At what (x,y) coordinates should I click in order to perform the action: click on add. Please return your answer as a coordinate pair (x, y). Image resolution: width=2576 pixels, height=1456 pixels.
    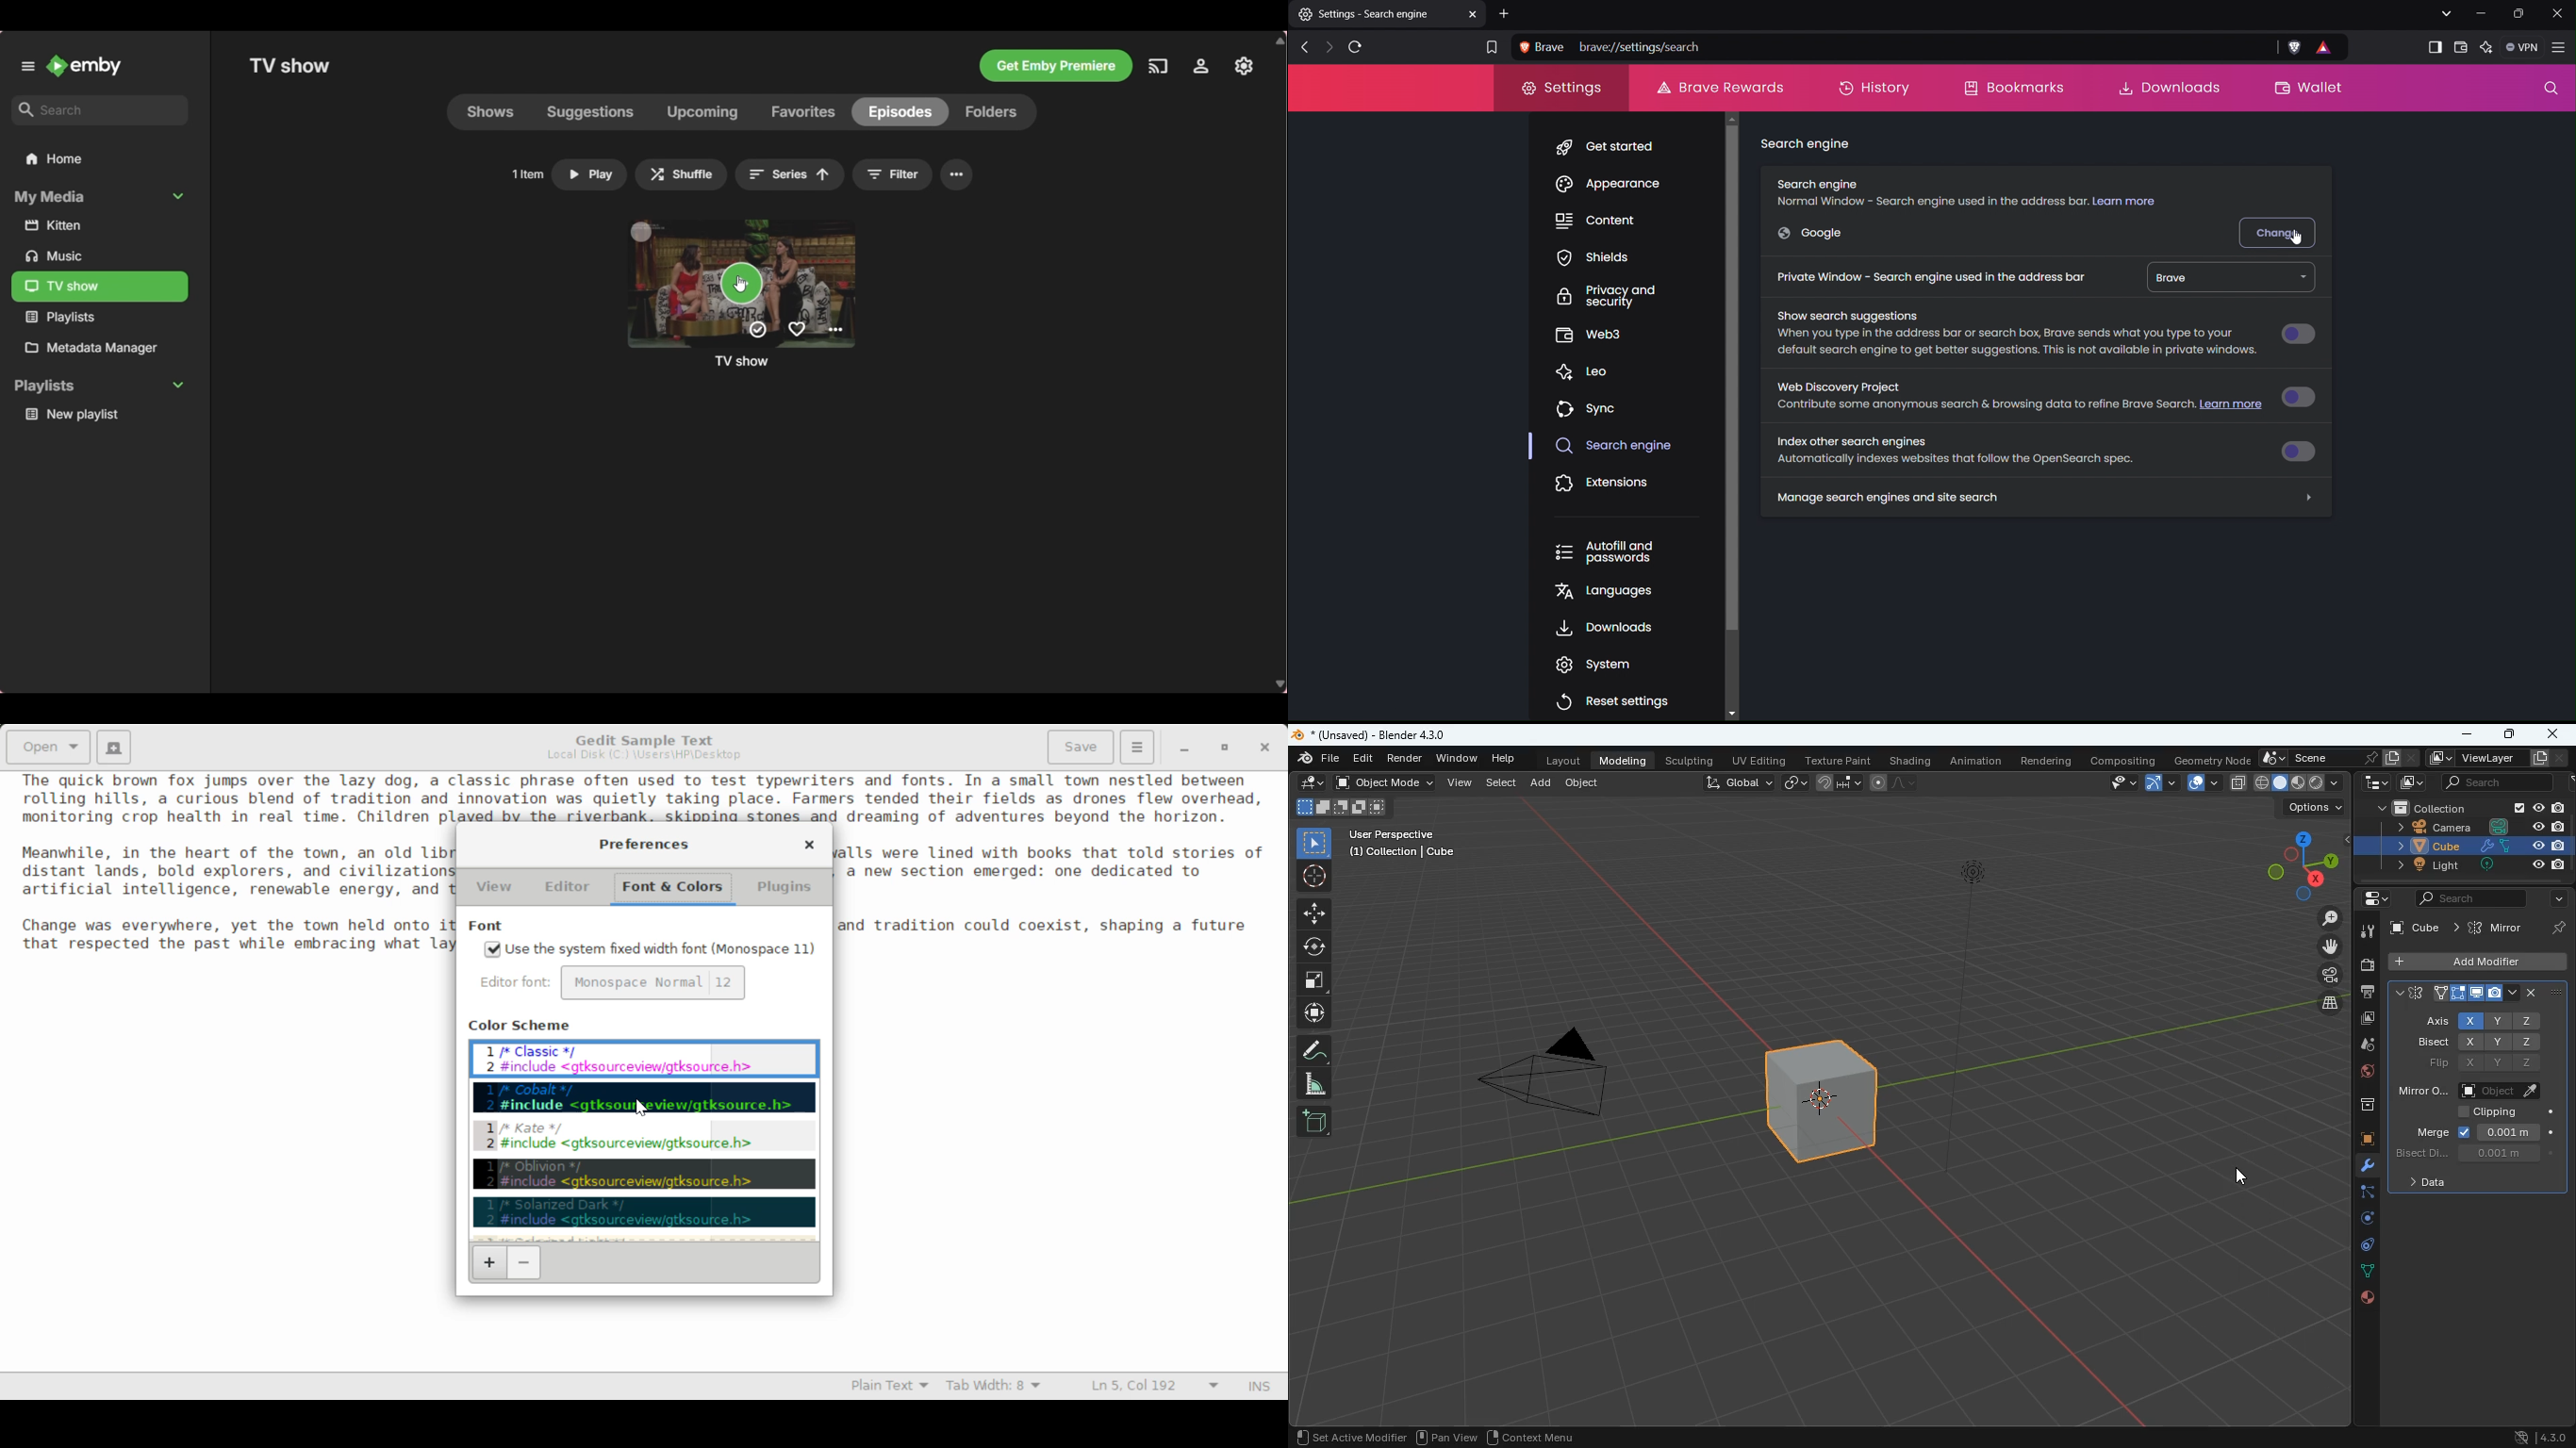
    Looking at the image, I should click on (1542, 783).